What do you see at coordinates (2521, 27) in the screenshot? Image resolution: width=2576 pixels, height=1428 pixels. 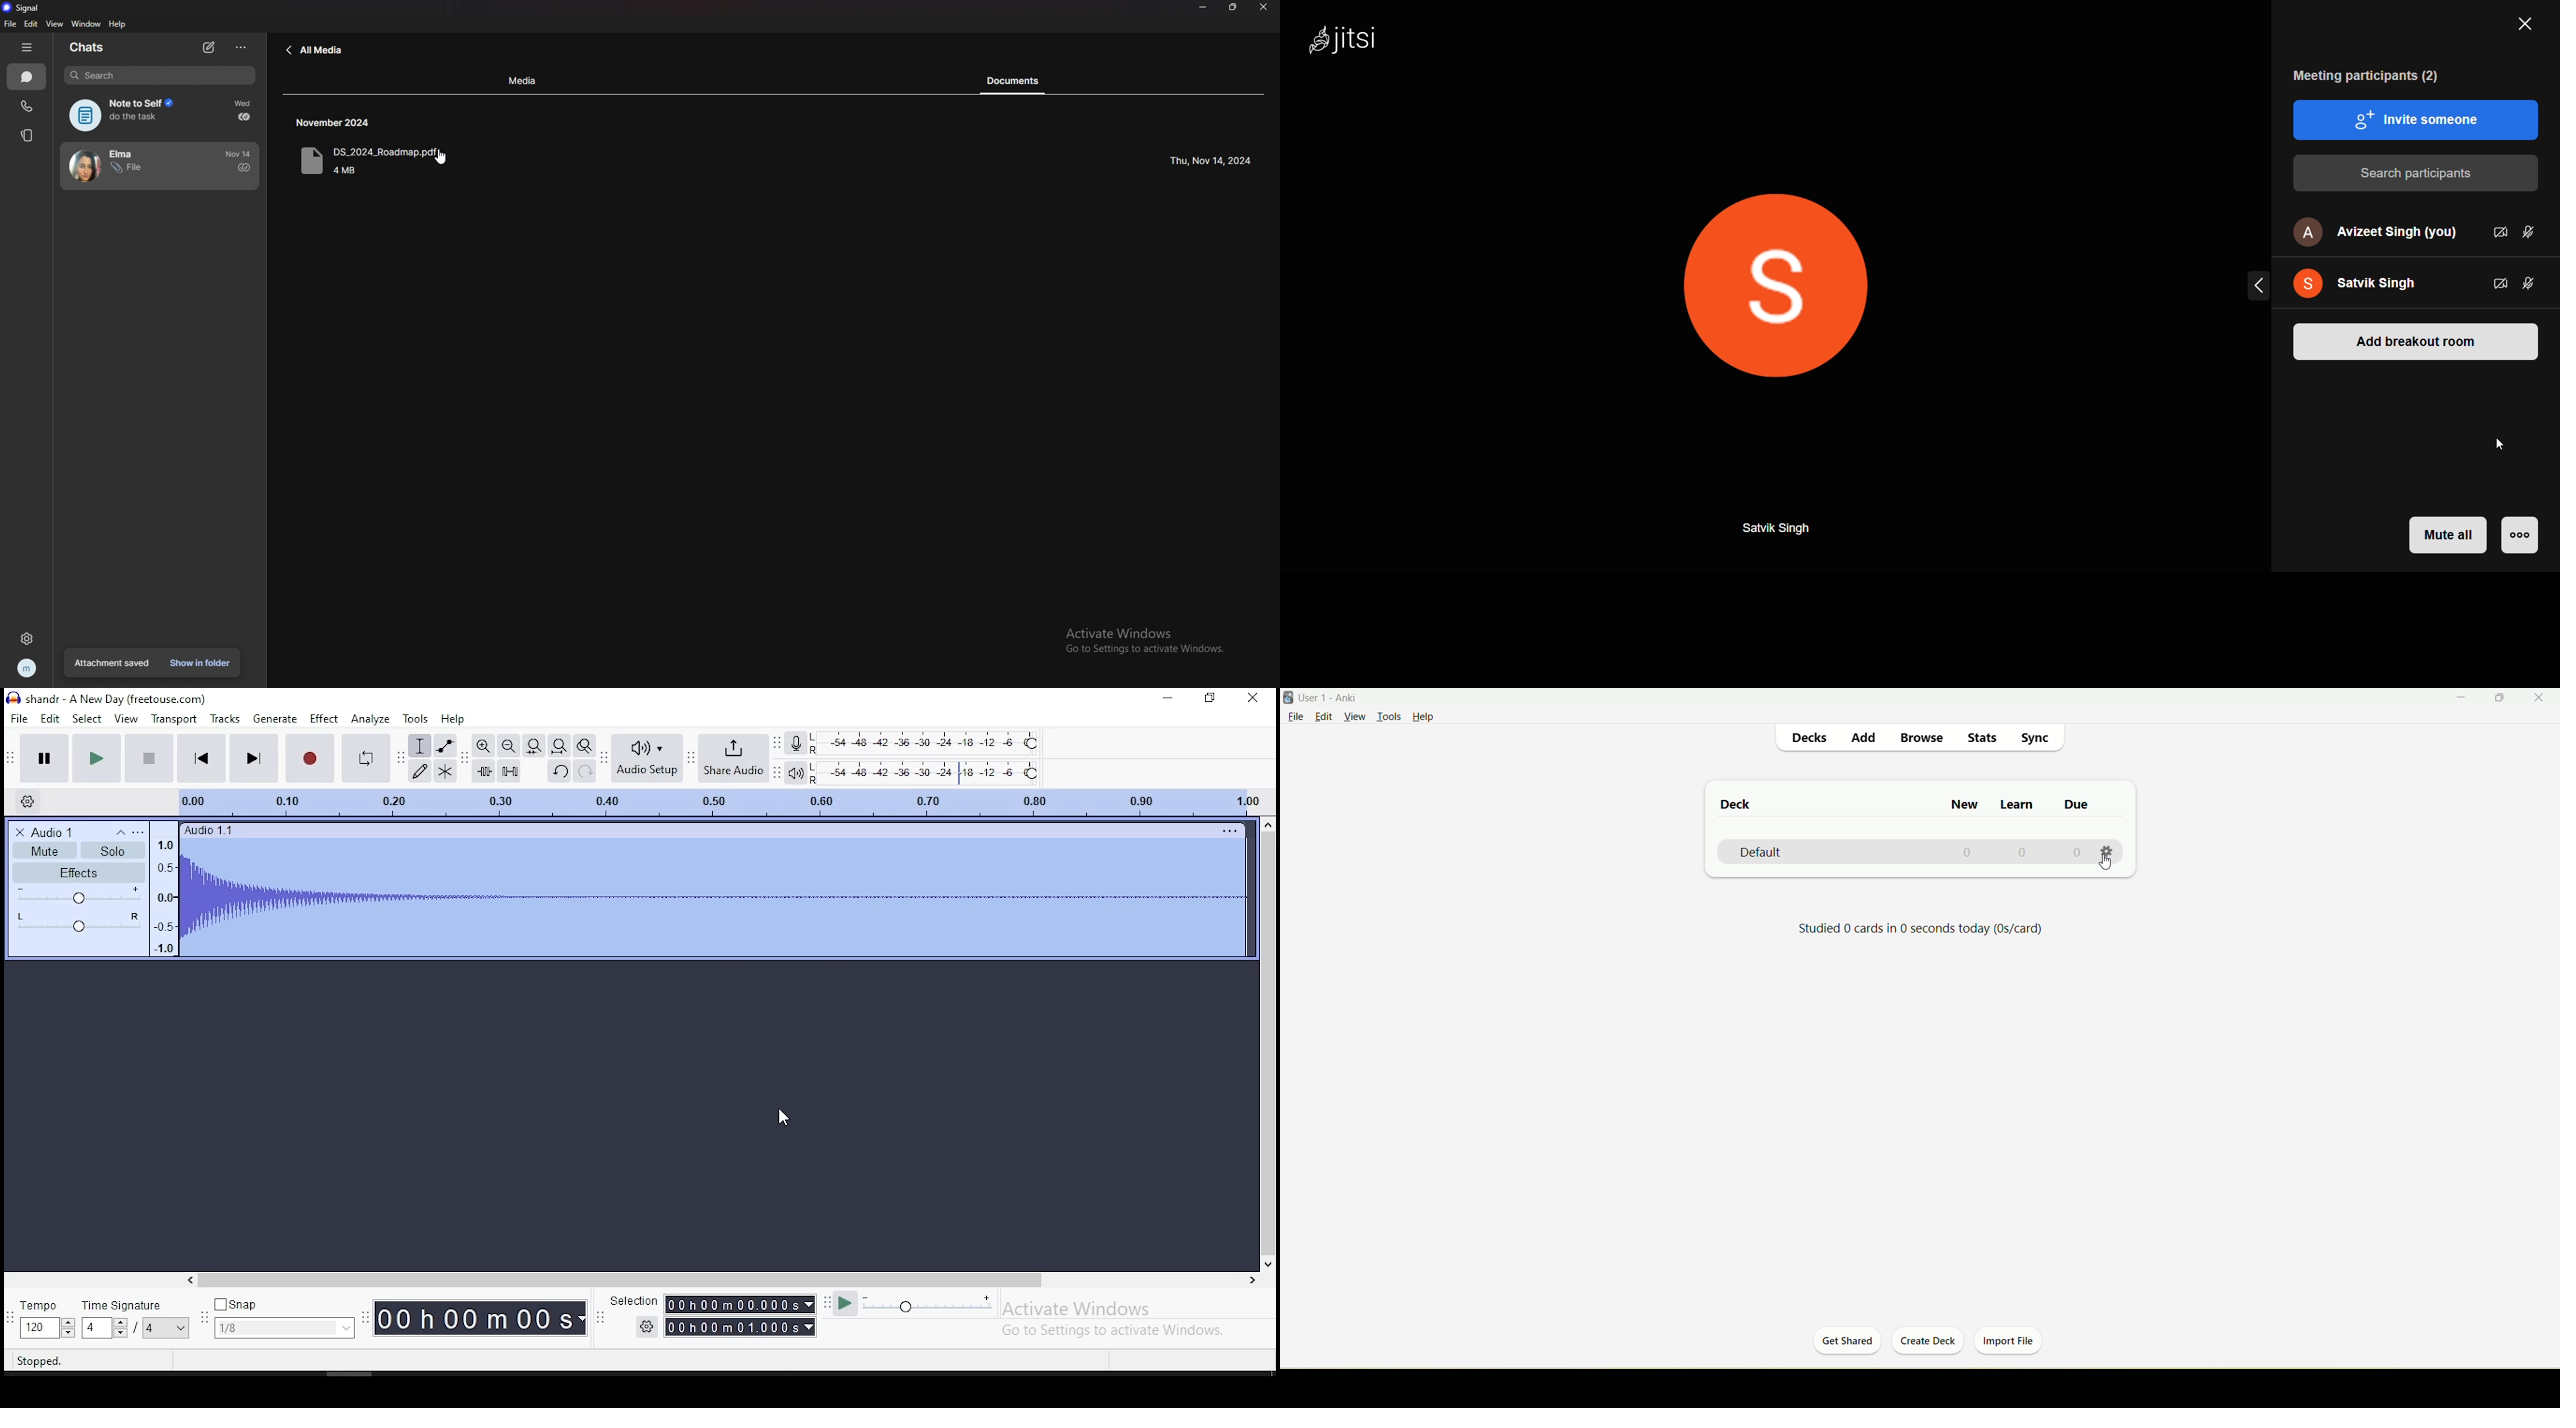 I see `close participants` at bounding box center [2521, 27].